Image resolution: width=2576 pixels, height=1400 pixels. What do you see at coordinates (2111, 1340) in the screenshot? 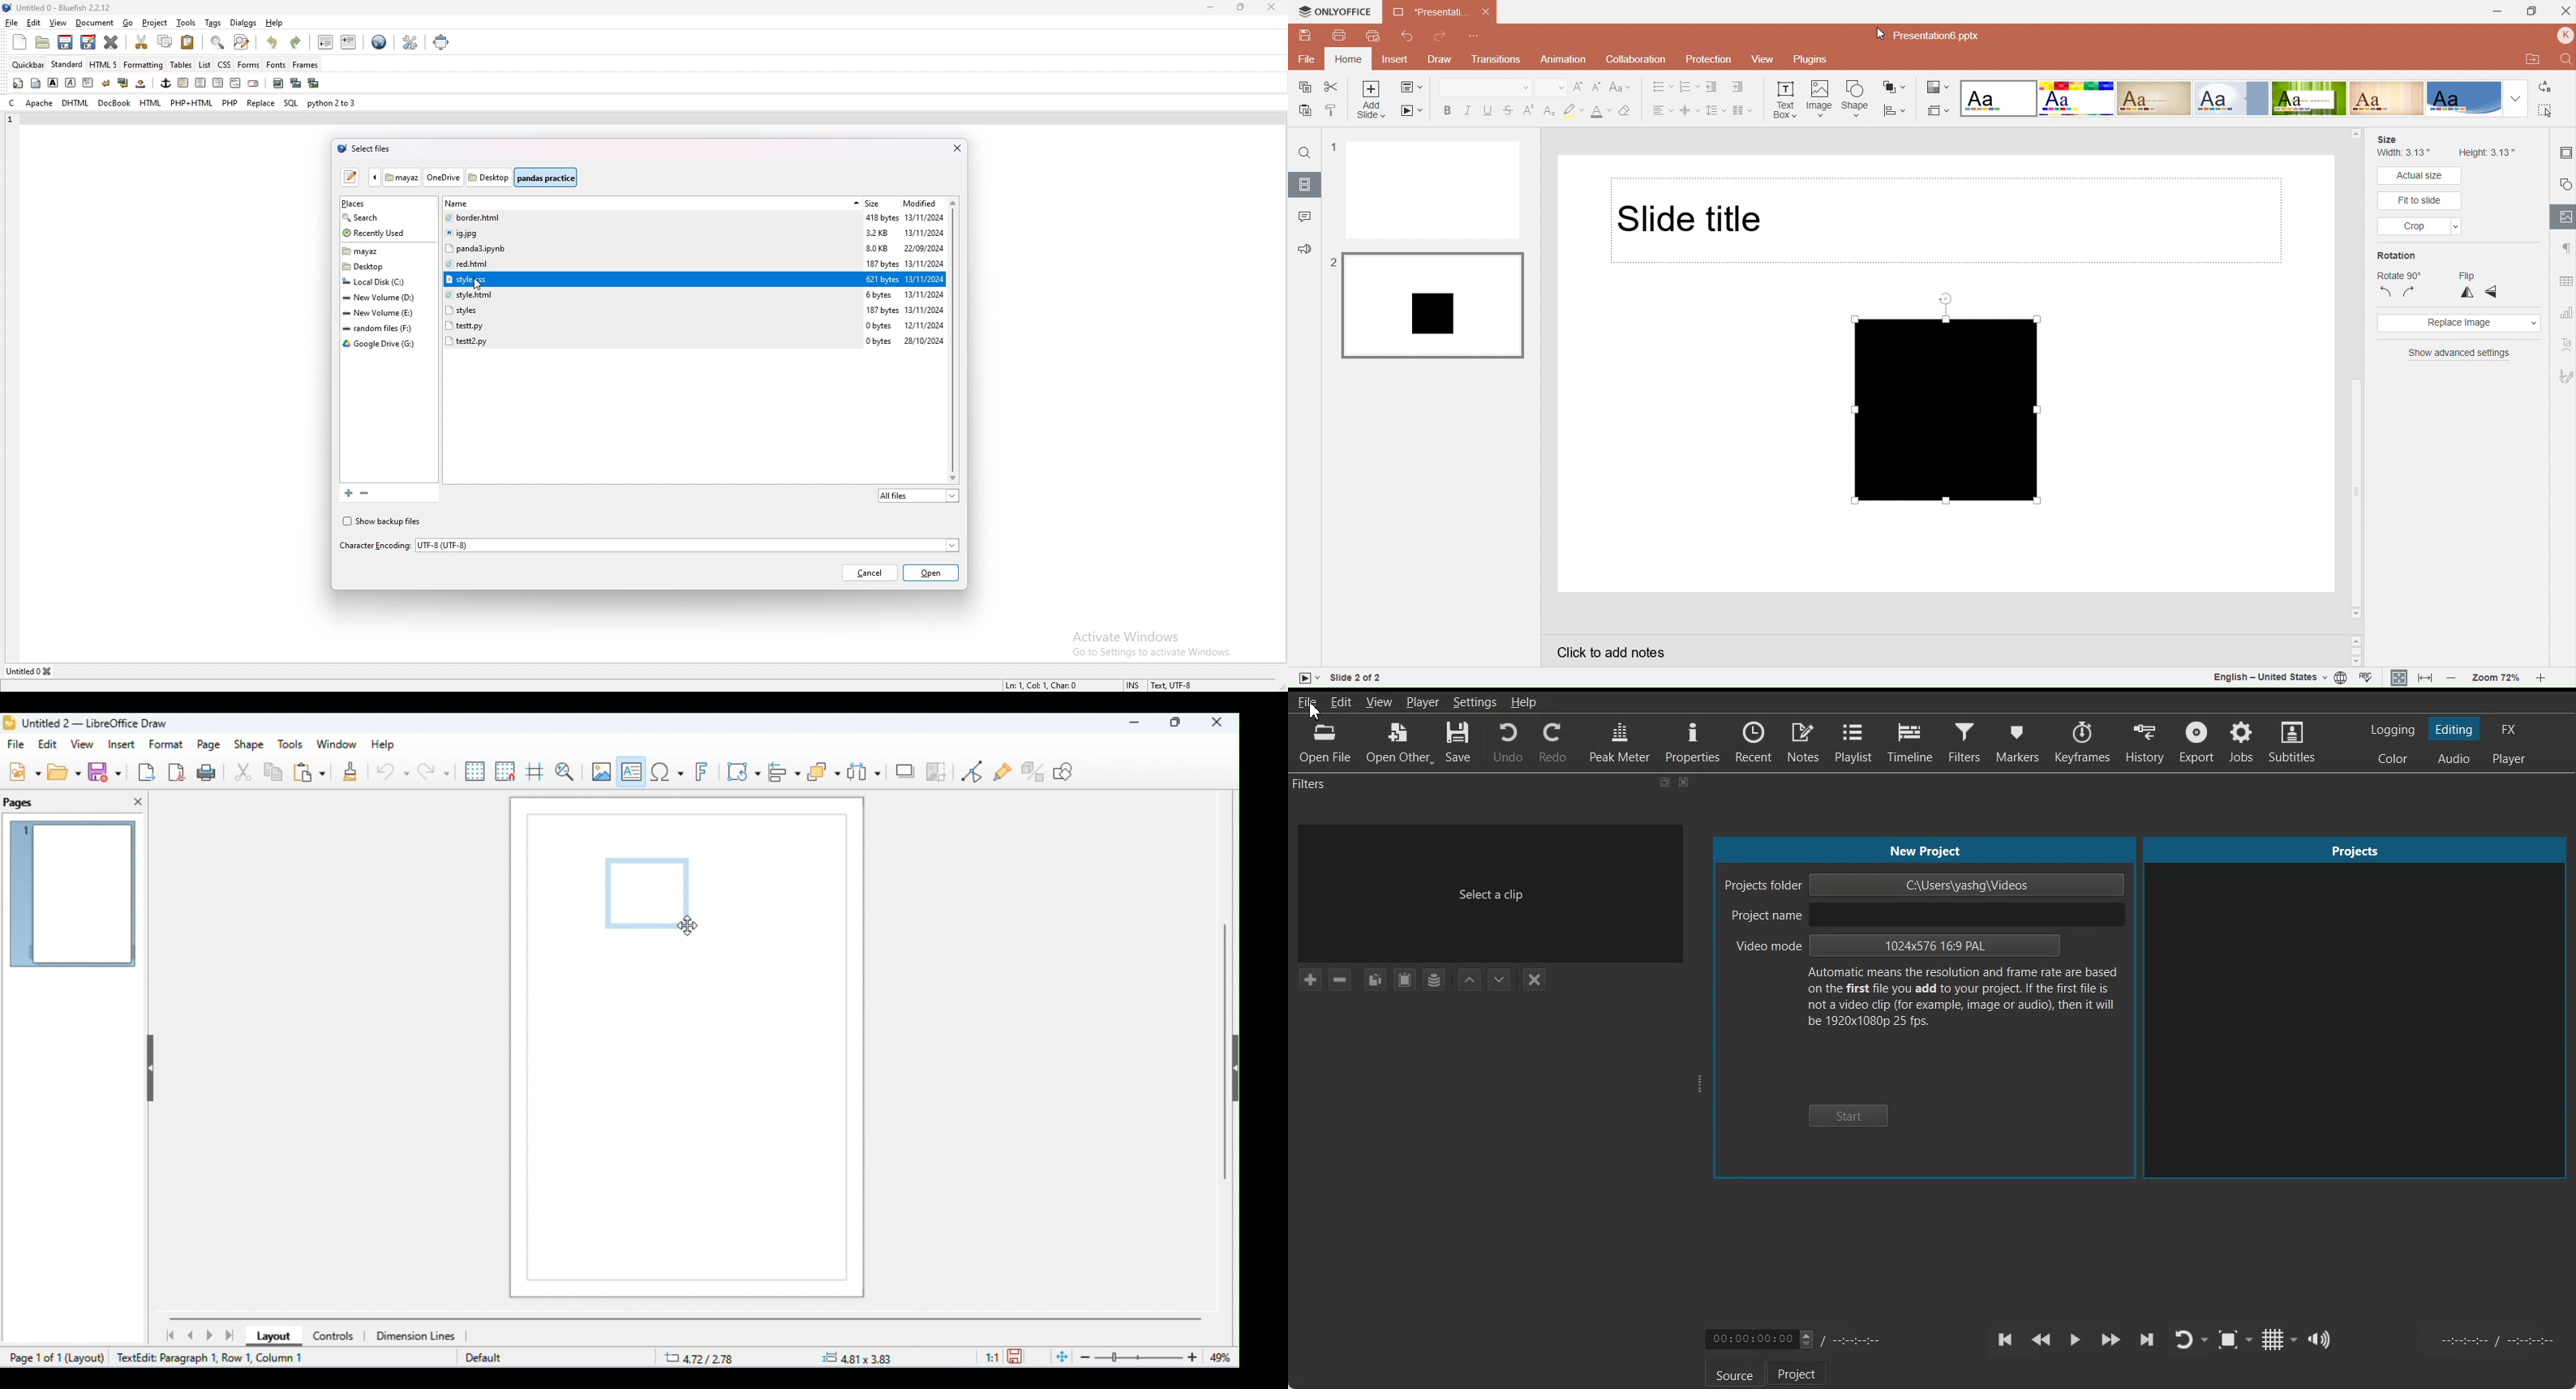
I see `Play quickly forward` at bounding box center [2111, 1340].